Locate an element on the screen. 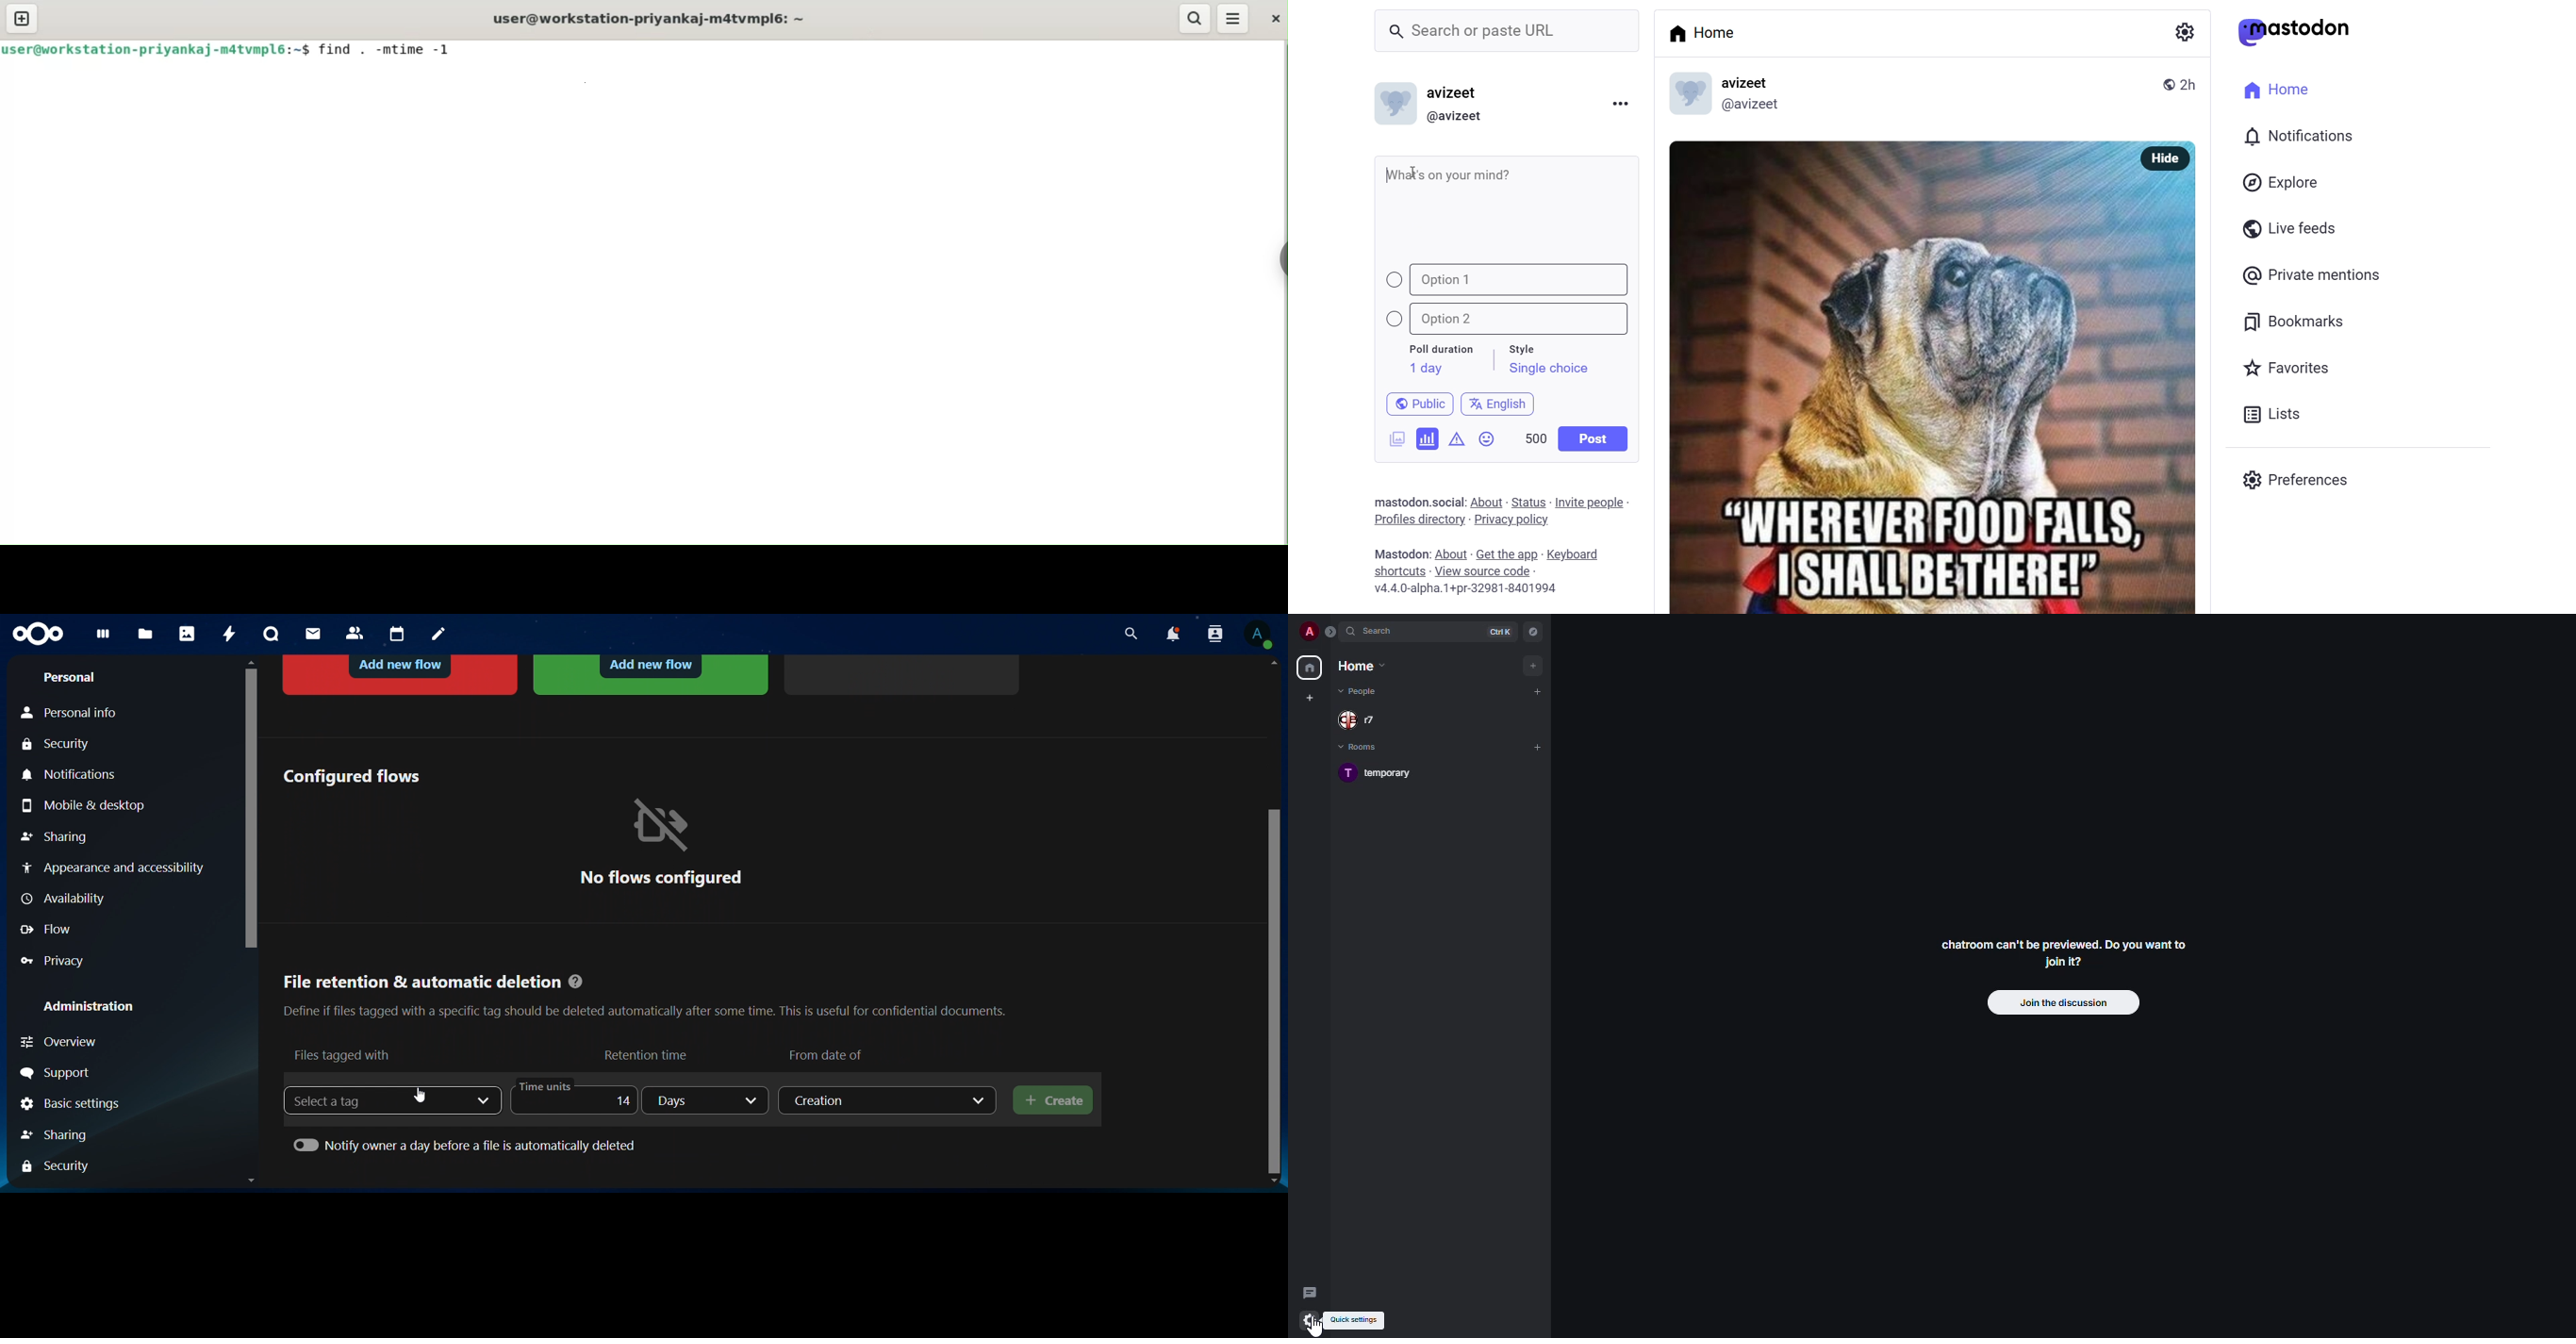 This screenshot has height=1344, width=2576. user@workstation-priyankaj-m4tvmplé: ~ is located at coordinates (662, 20).